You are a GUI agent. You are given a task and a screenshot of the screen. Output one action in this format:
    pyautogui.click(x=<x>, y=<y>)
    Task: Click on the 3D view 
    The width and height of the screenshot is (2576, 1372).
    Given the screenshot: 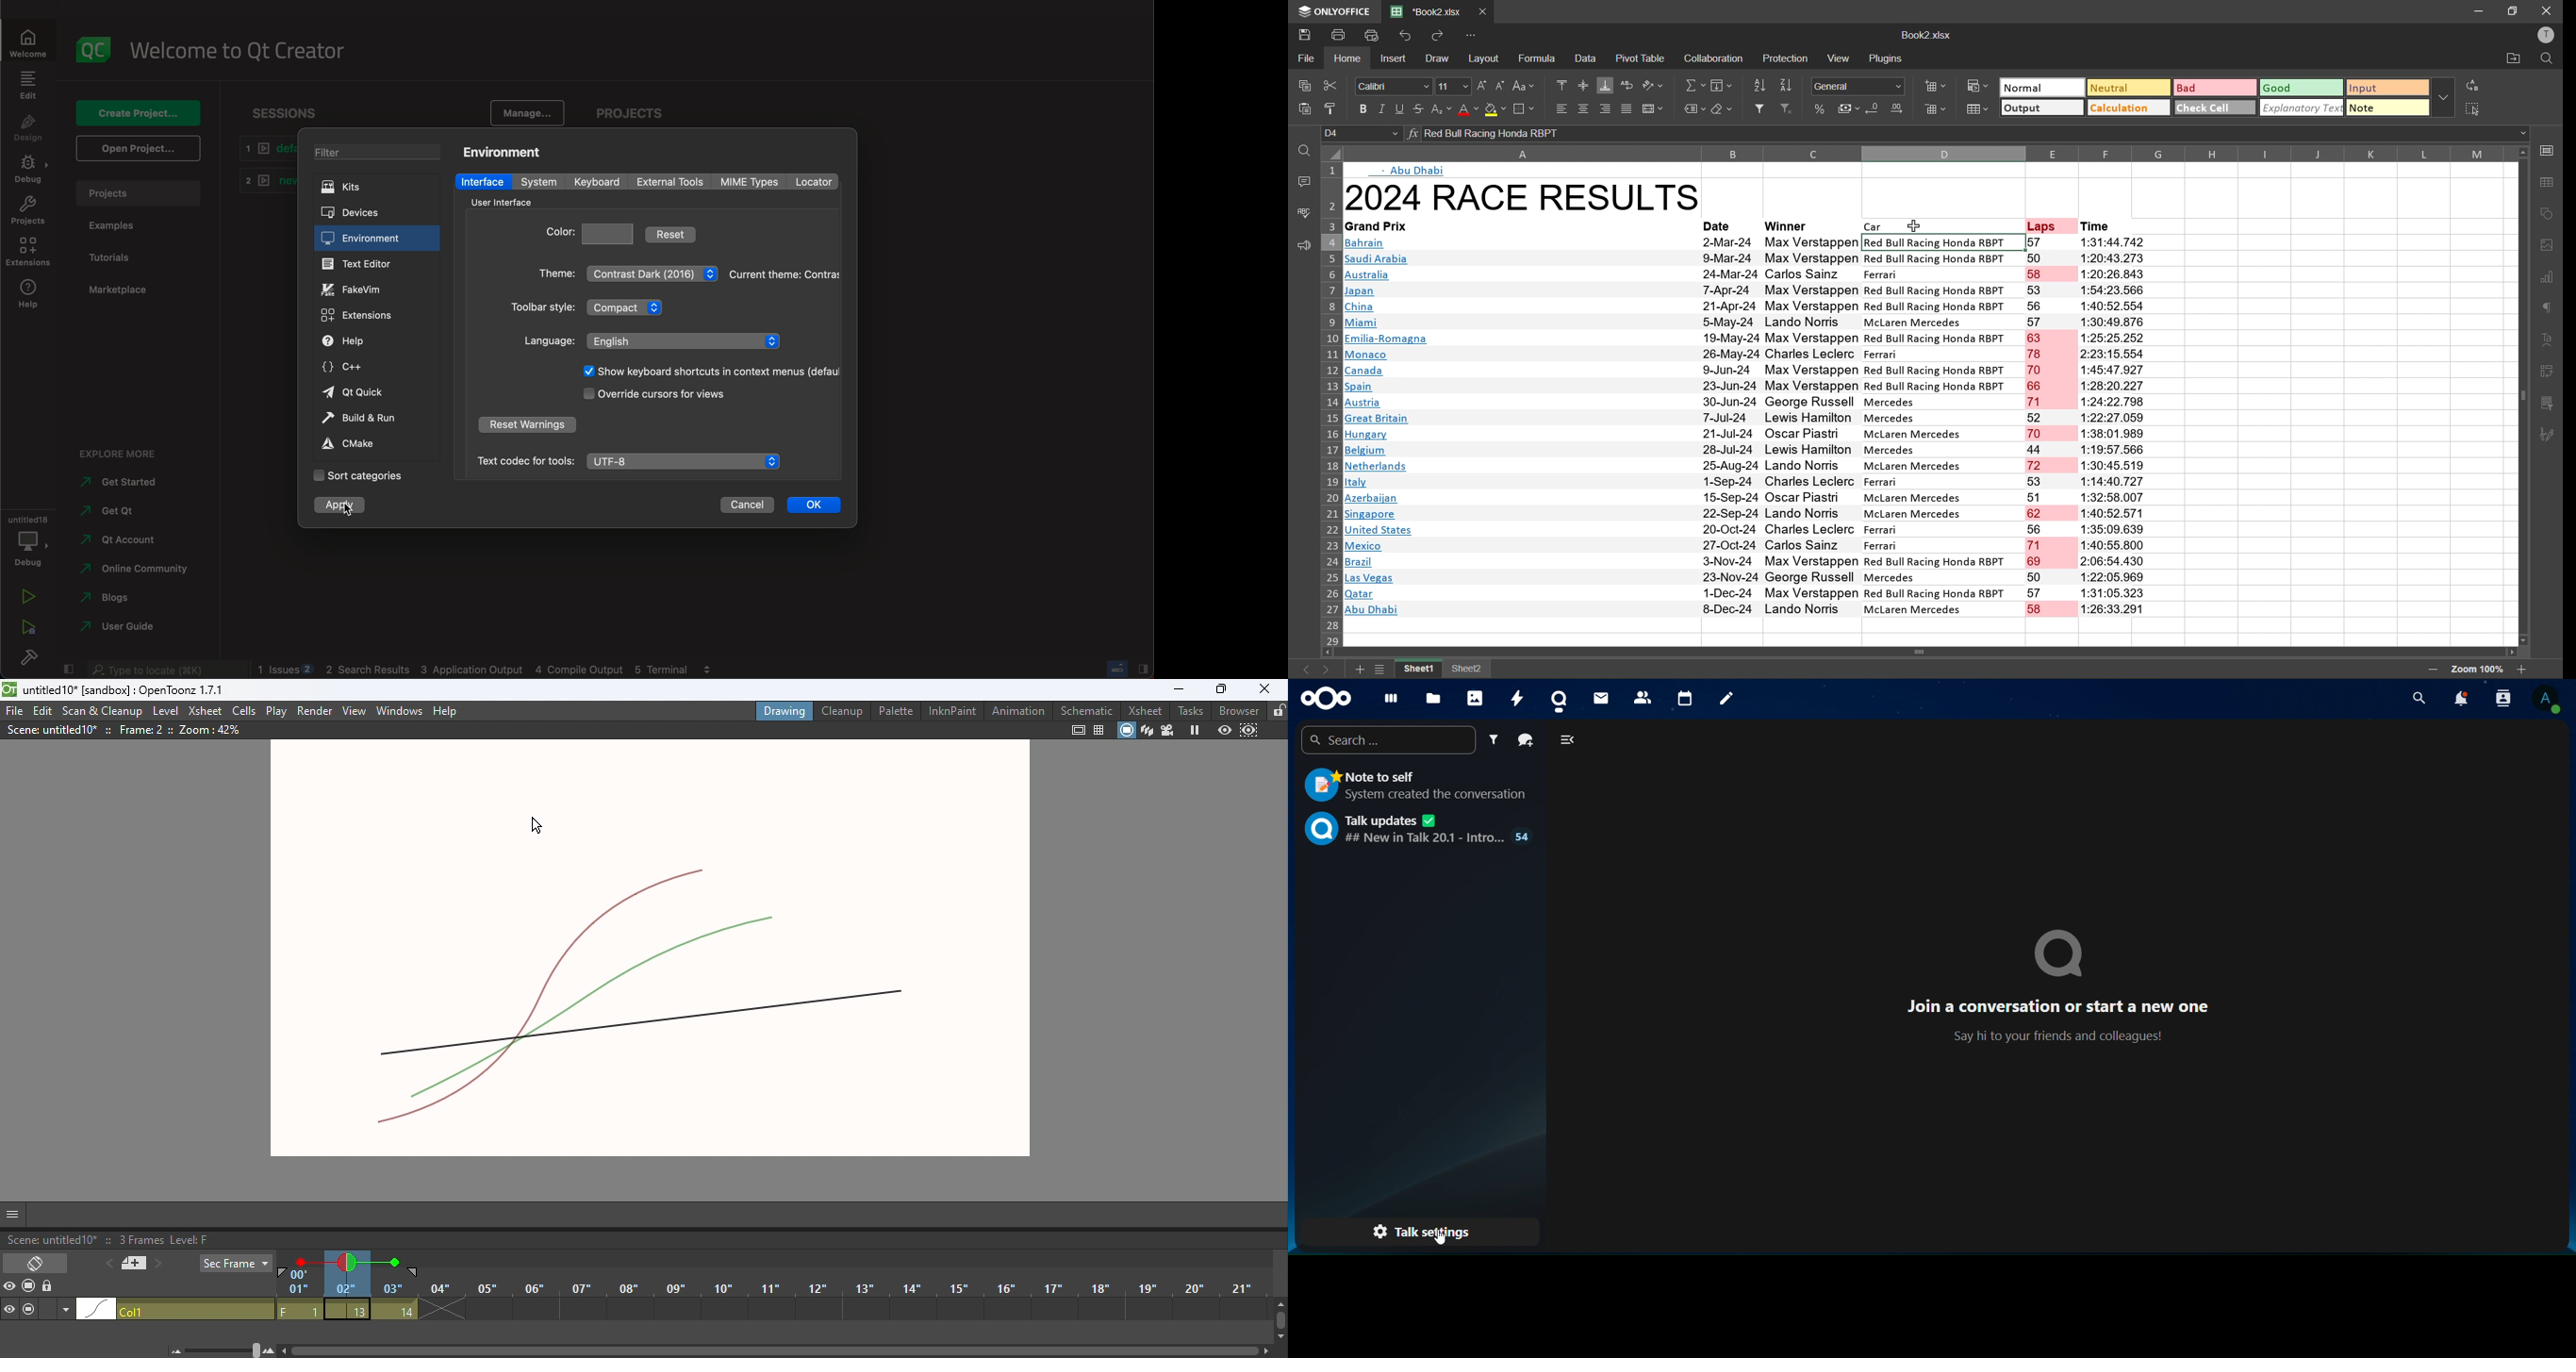 What is the action you would take?
    pyautogui.click(x=1147, y=730)
    